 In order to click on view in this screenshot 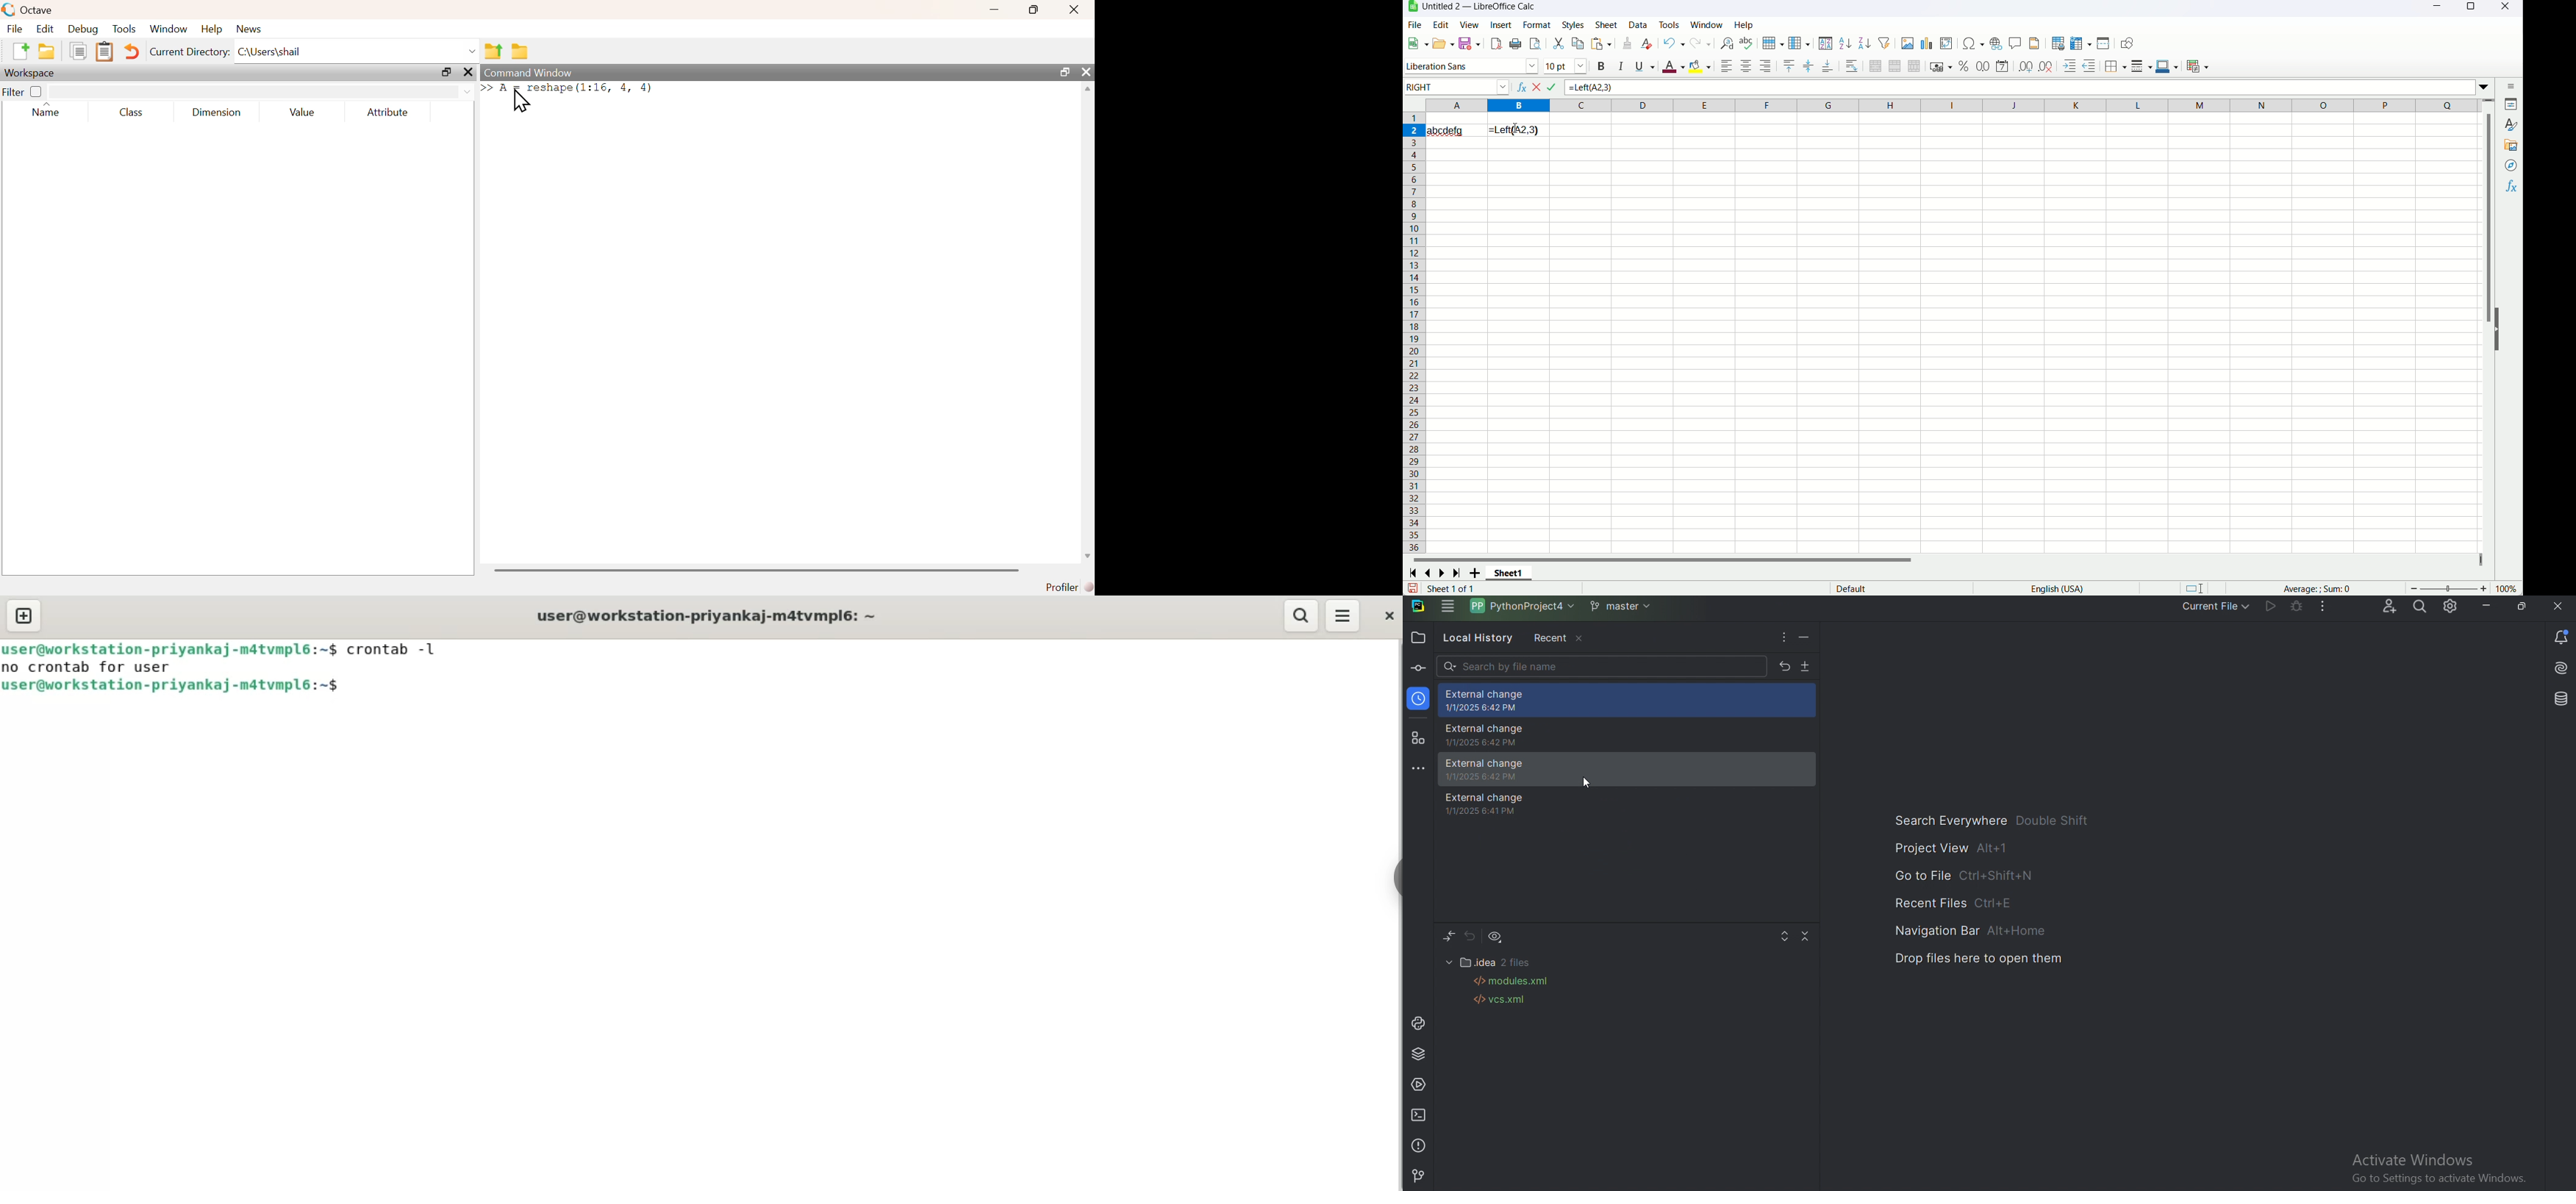, I will do `click(1470, 24)`.